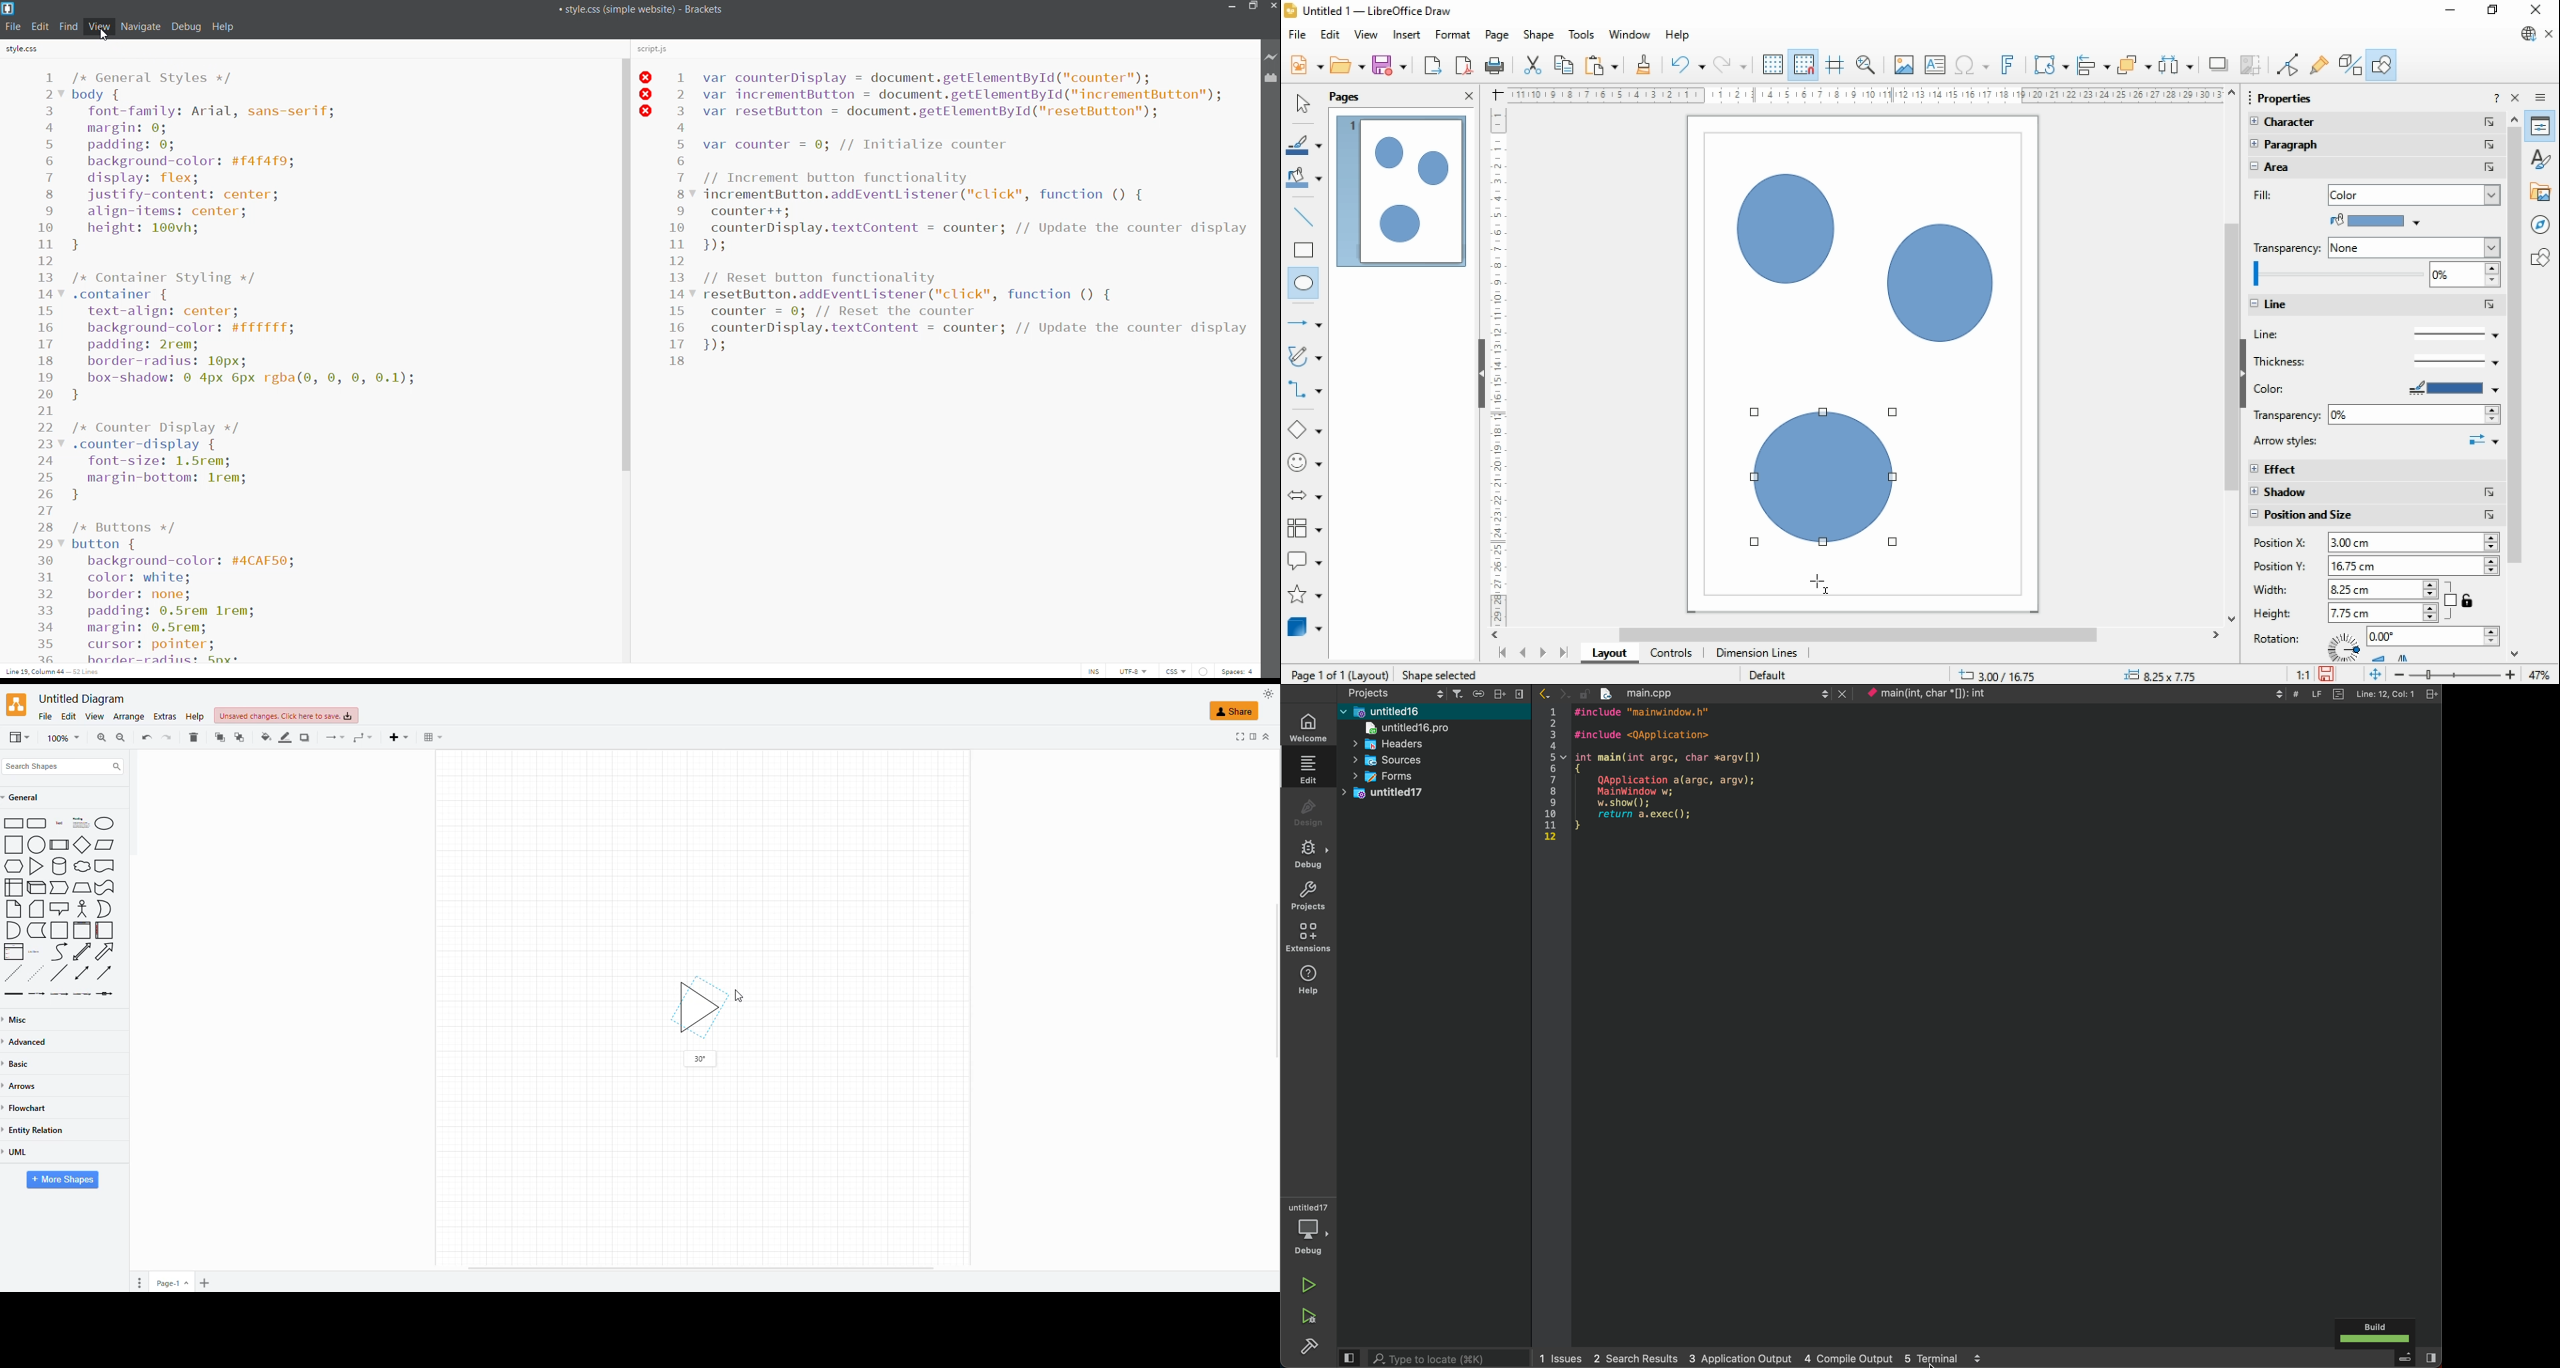 The width and height of the screenshot is (2576, 1372). Describe the element at coordinates (13, 845) in the screenshot. I see `Rectangle` at that location.